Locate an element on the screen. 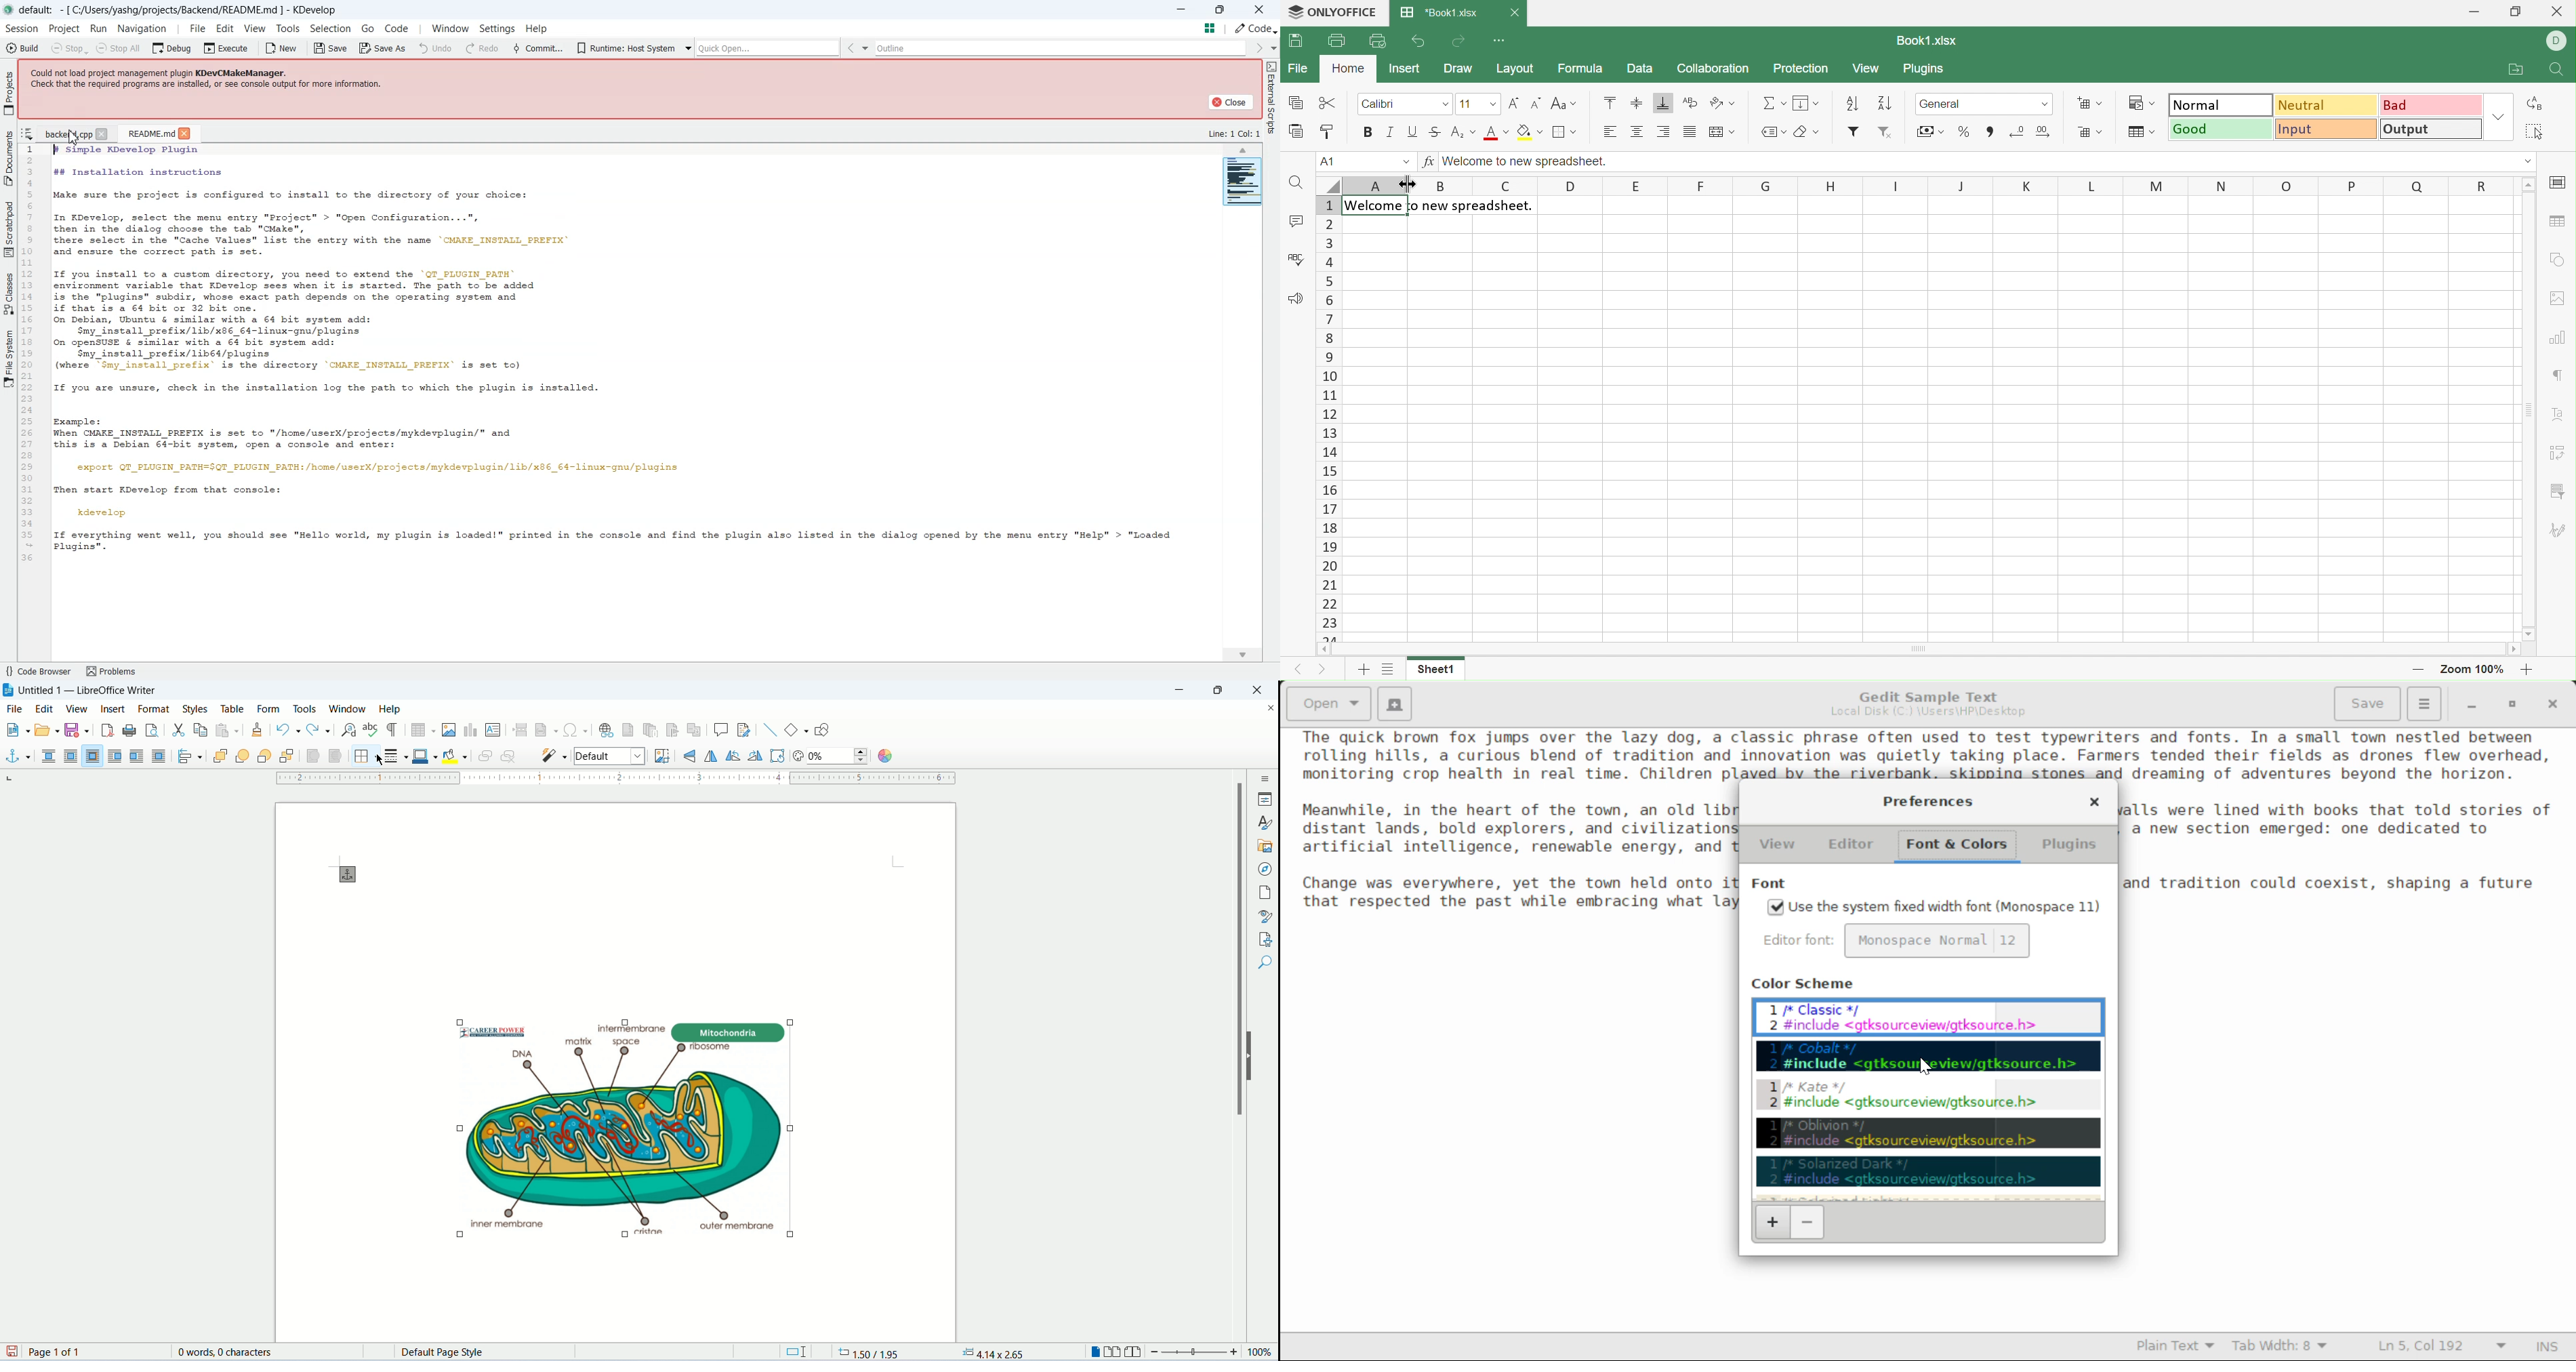 This screenshot has width=2576, height=1372. Remove cells is located at coordinates (2091, 133).